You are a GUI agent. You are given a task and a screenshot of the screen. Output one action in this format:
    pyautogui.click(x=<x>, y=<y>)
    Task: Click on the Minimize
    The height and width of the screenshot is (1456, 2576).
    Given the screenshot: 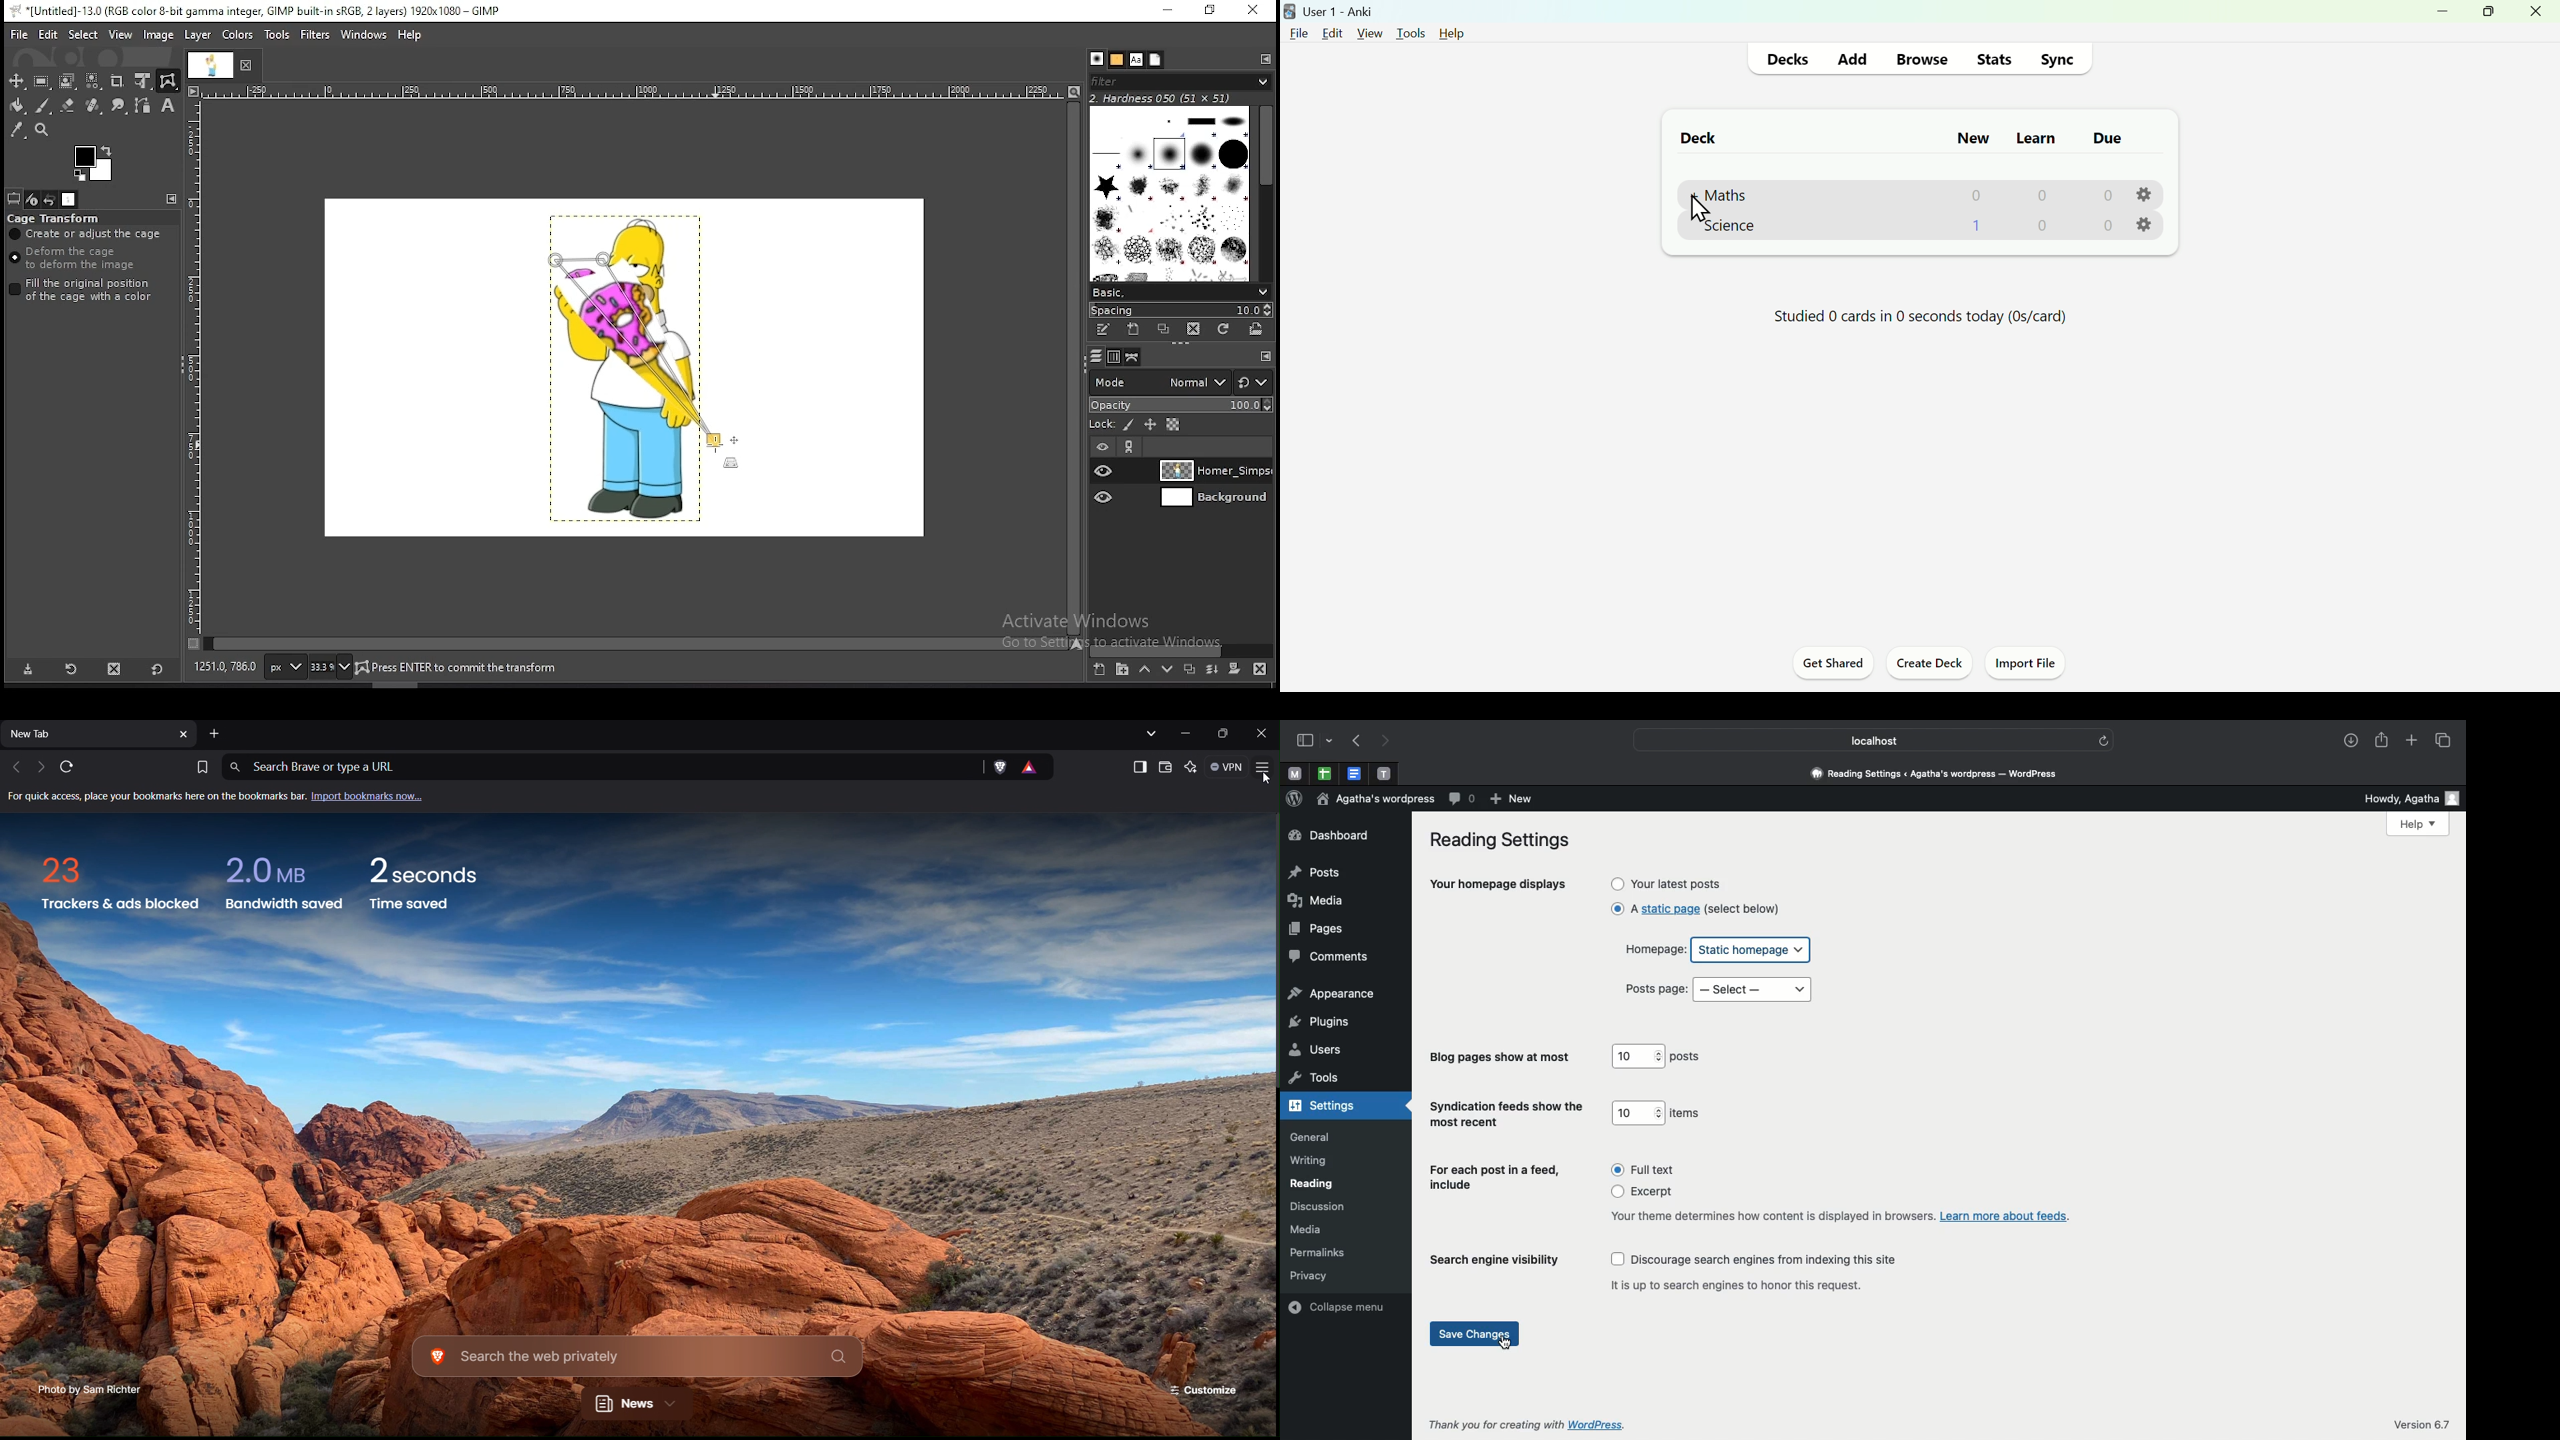 What is the action you would take?
    pyautogui.click(x=1182, y=733)
    